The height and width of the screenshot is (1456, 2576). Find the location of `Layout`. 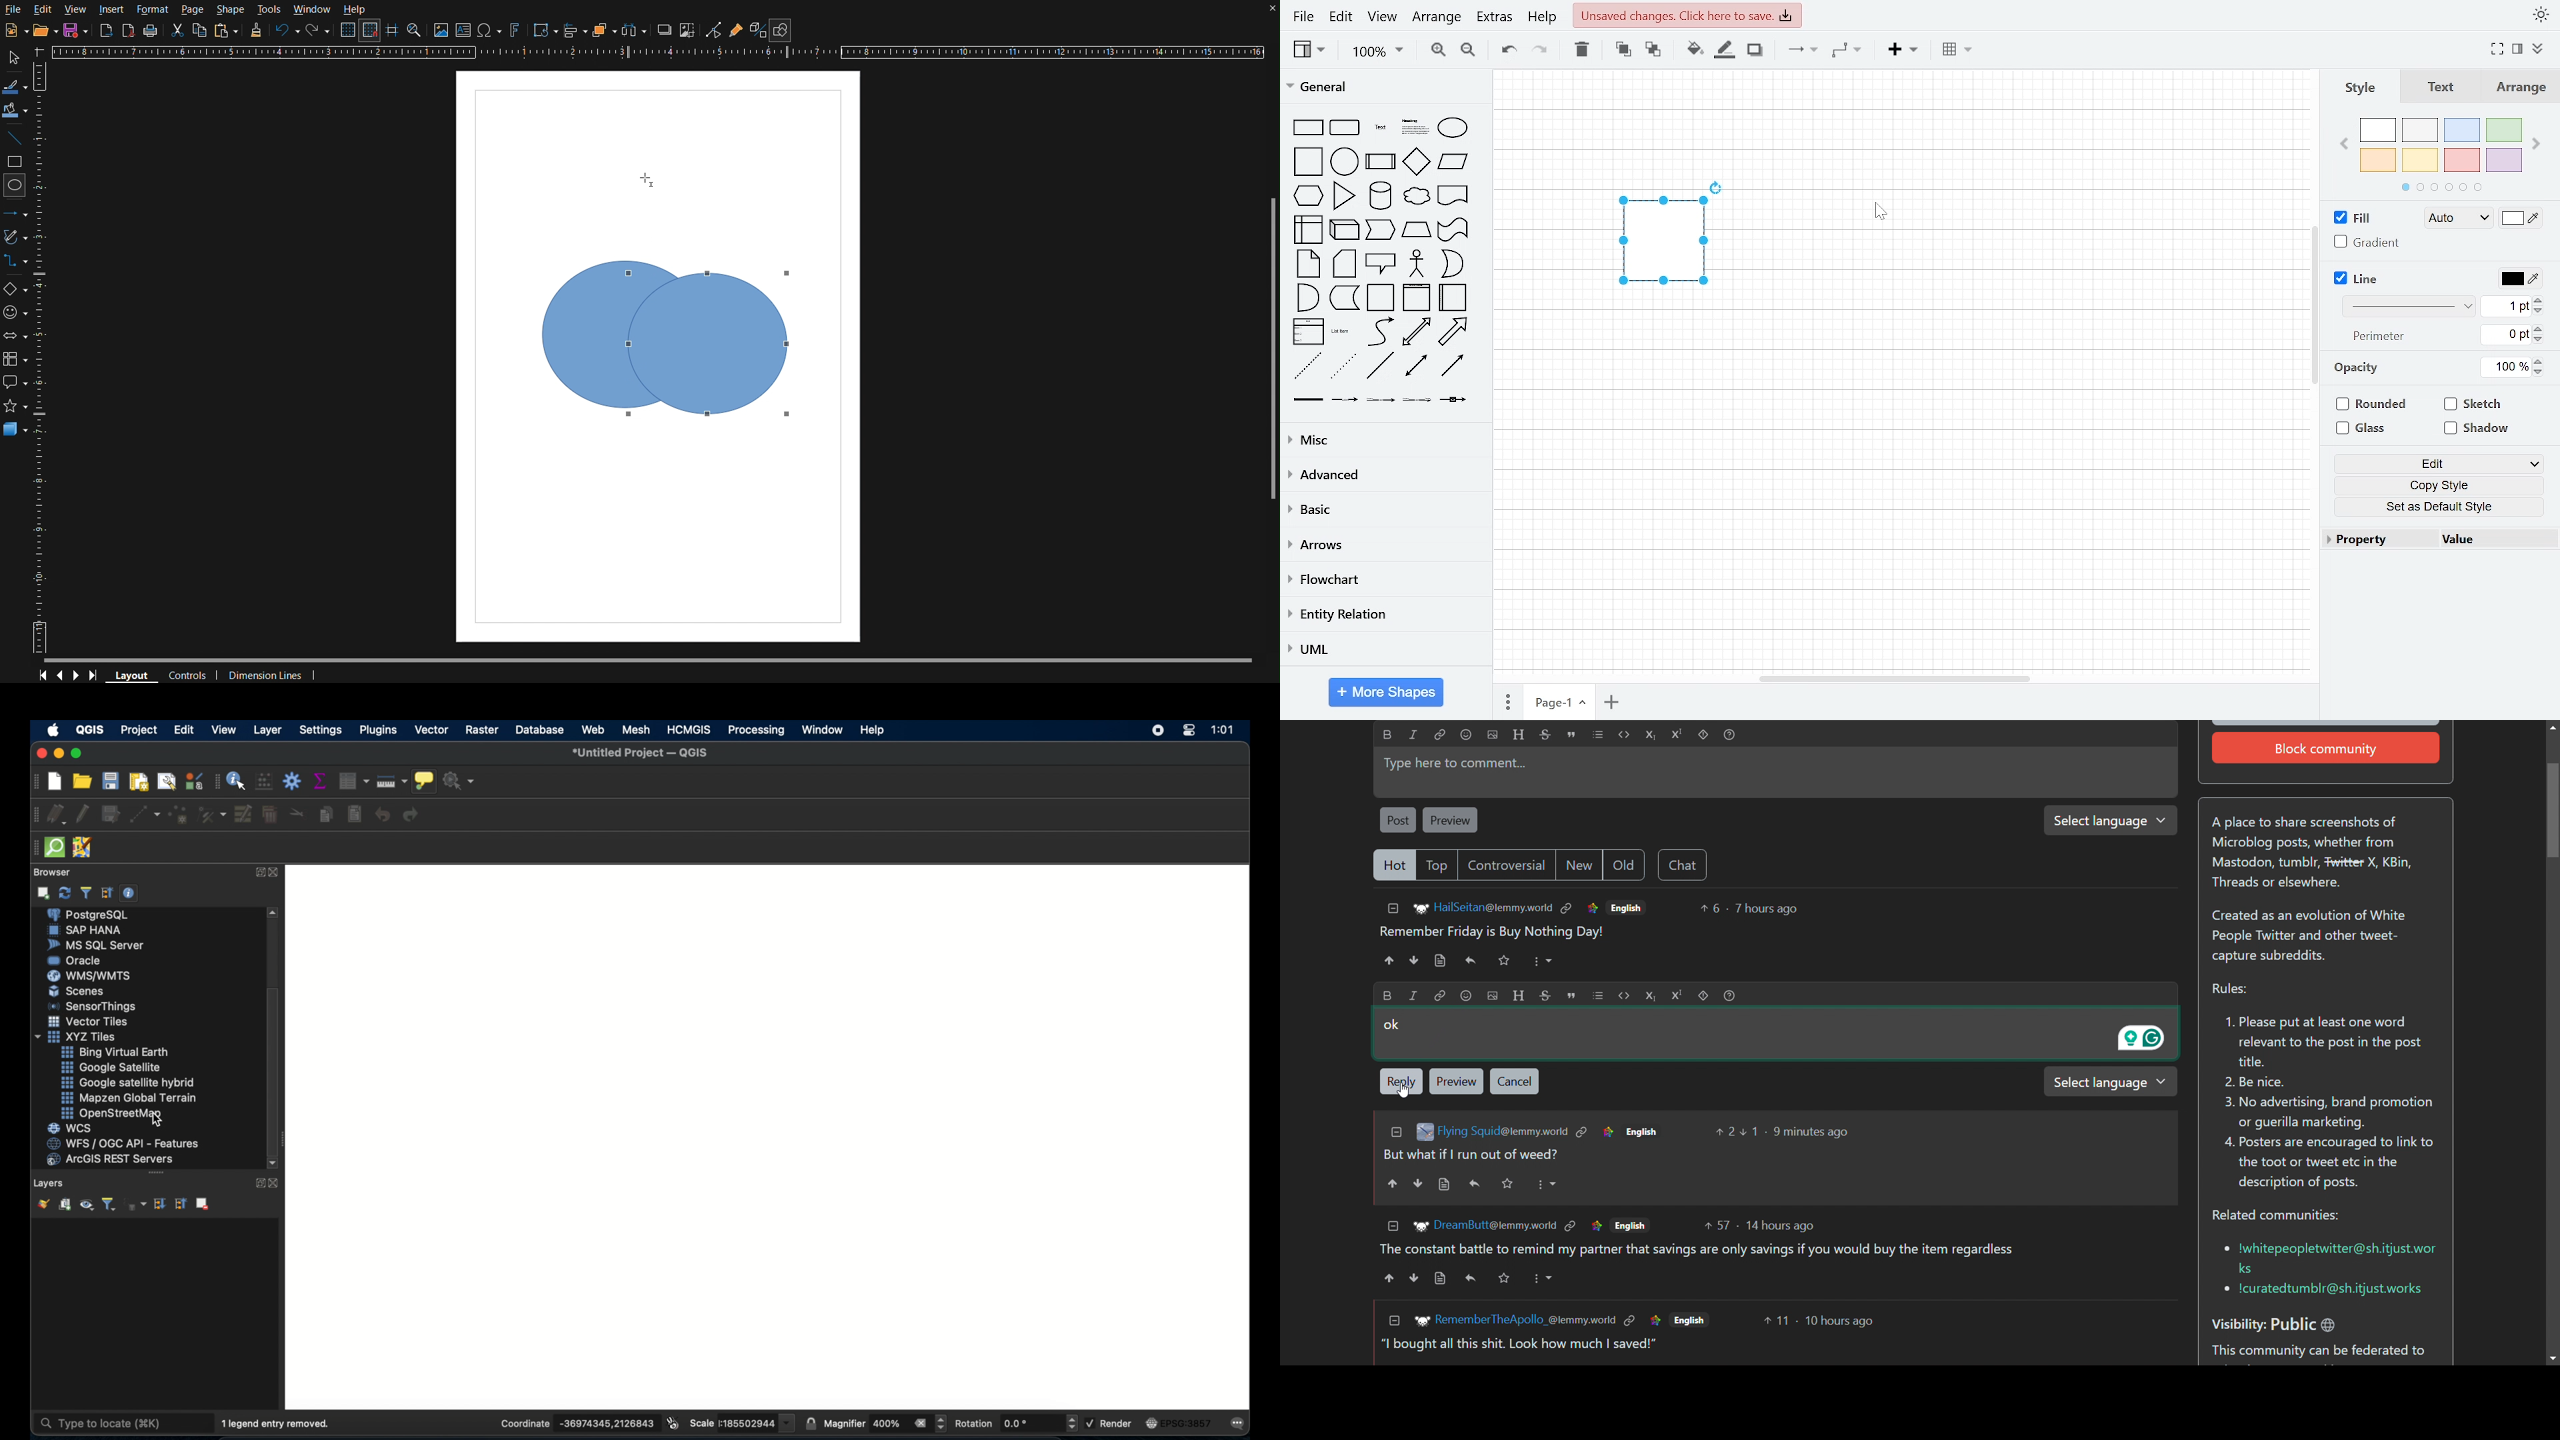

Layout is located at coordinates (136, 674).